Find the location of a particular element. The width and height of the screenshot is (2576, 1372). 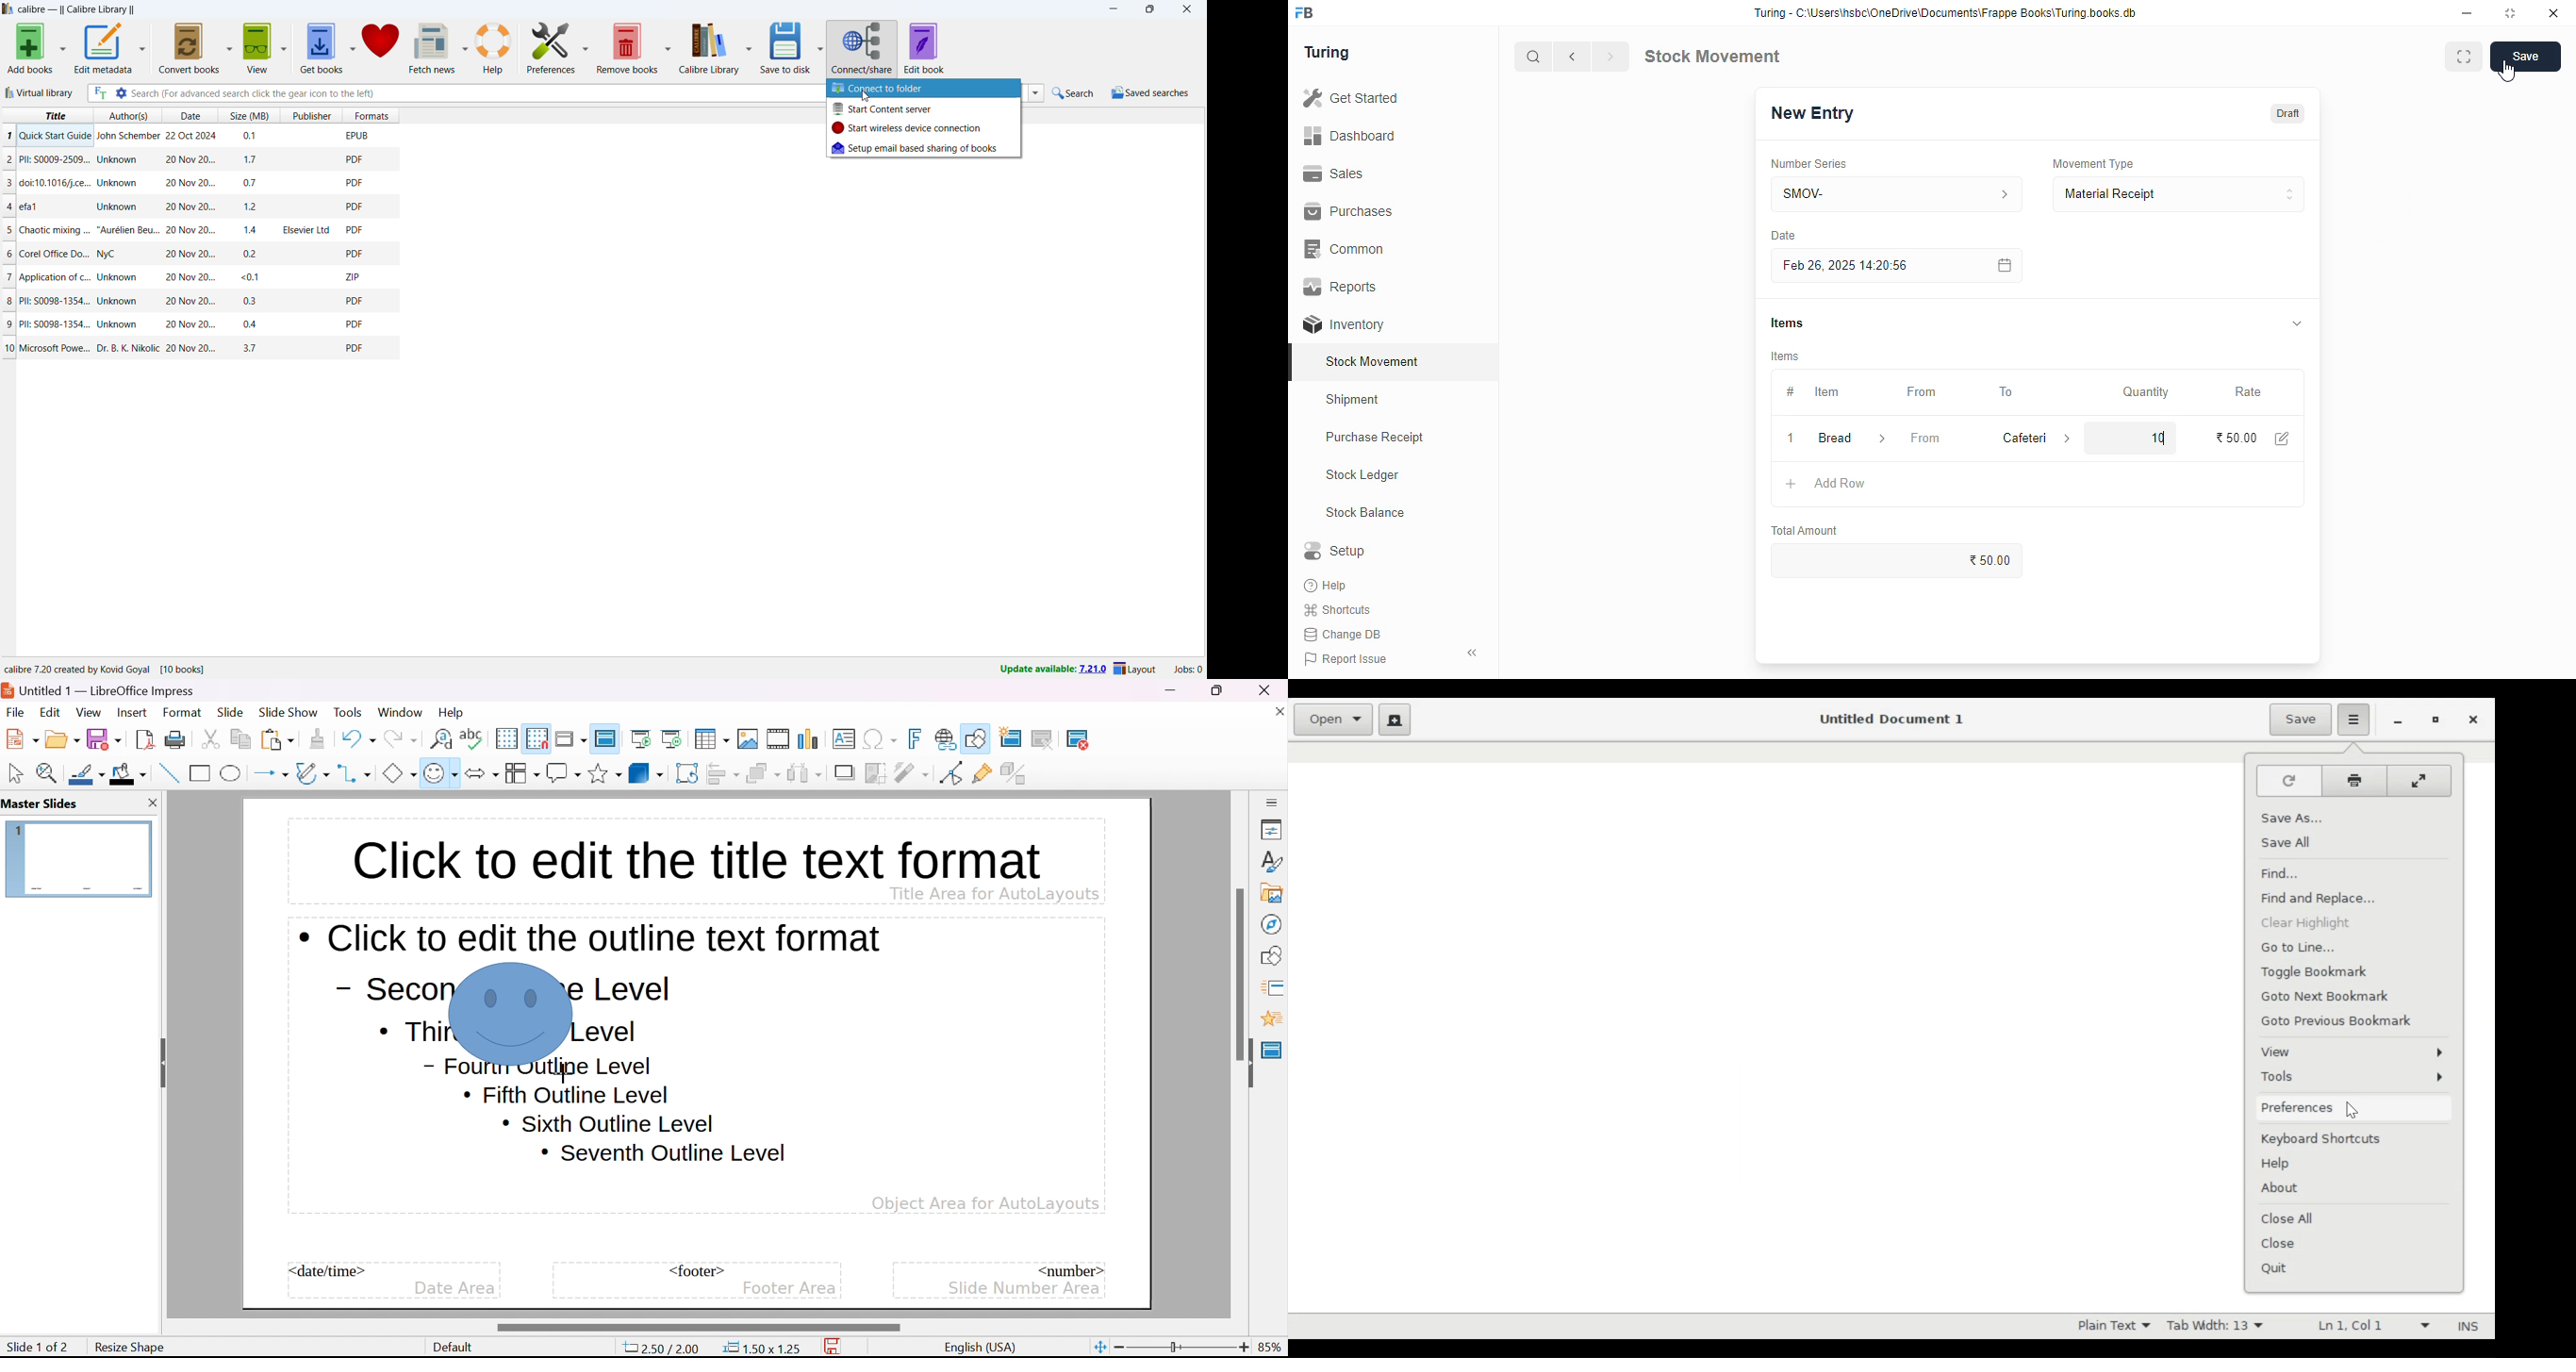

minimize is located at coordinates (1113, 9).